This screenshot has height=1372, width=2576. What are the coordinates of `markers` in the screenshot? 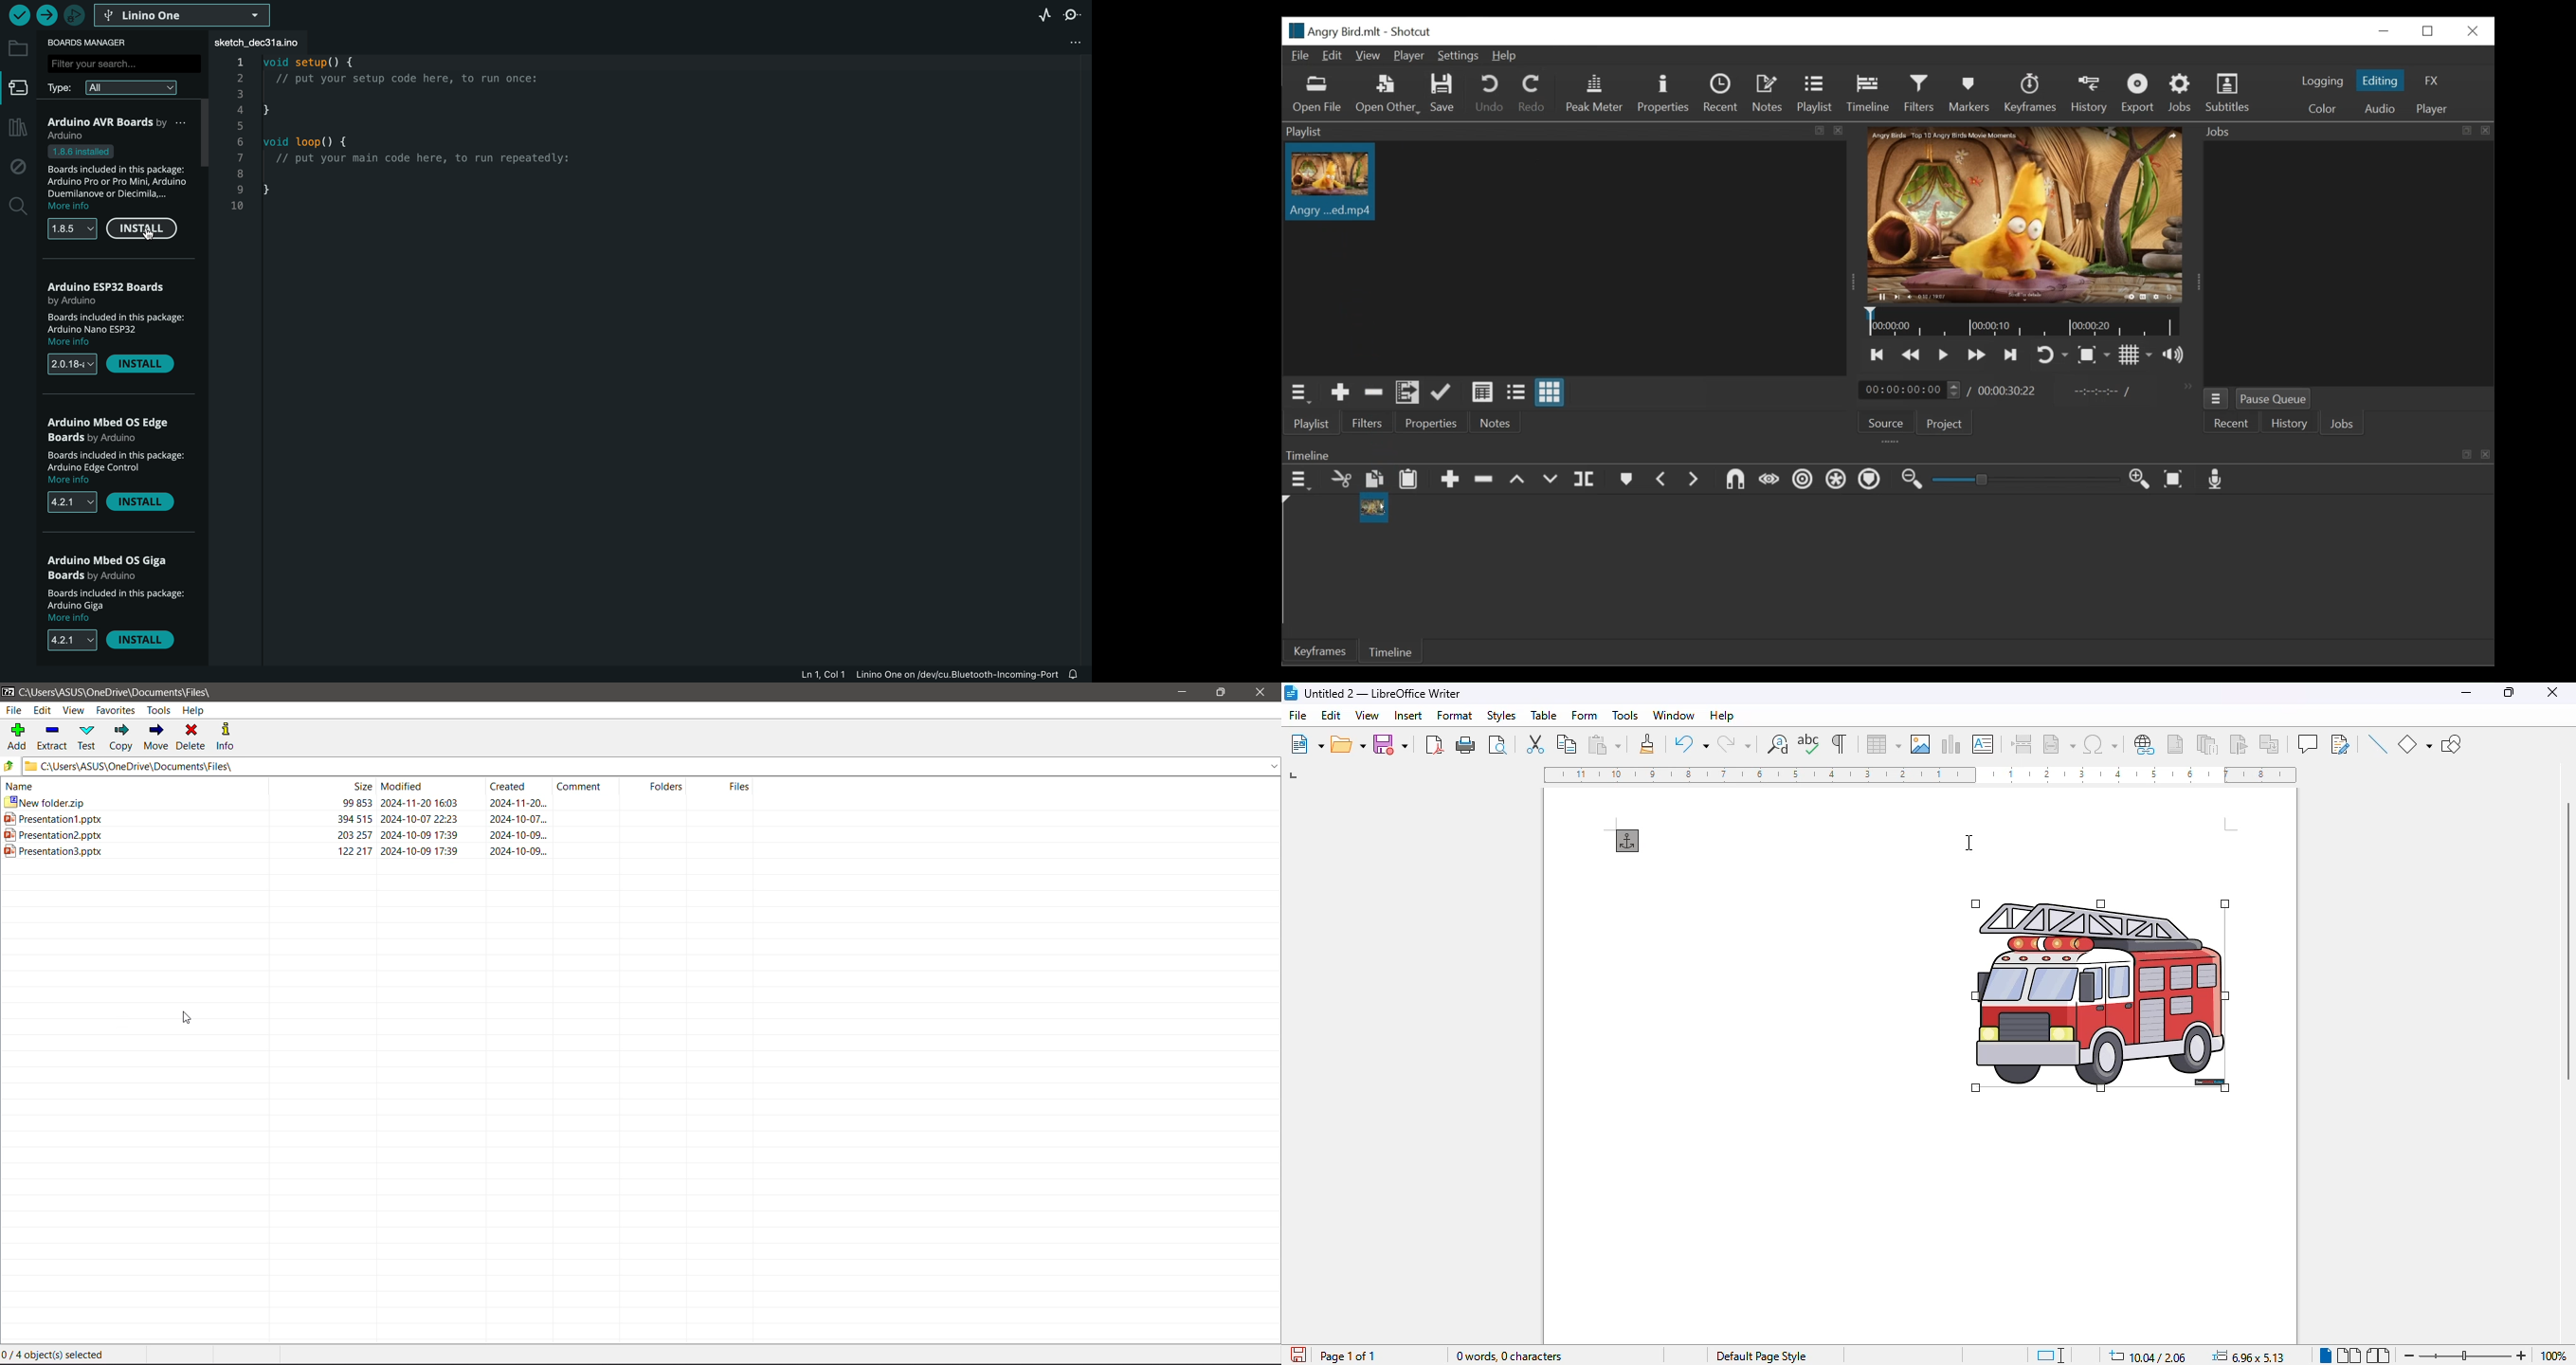 It's located at (1627, 480).